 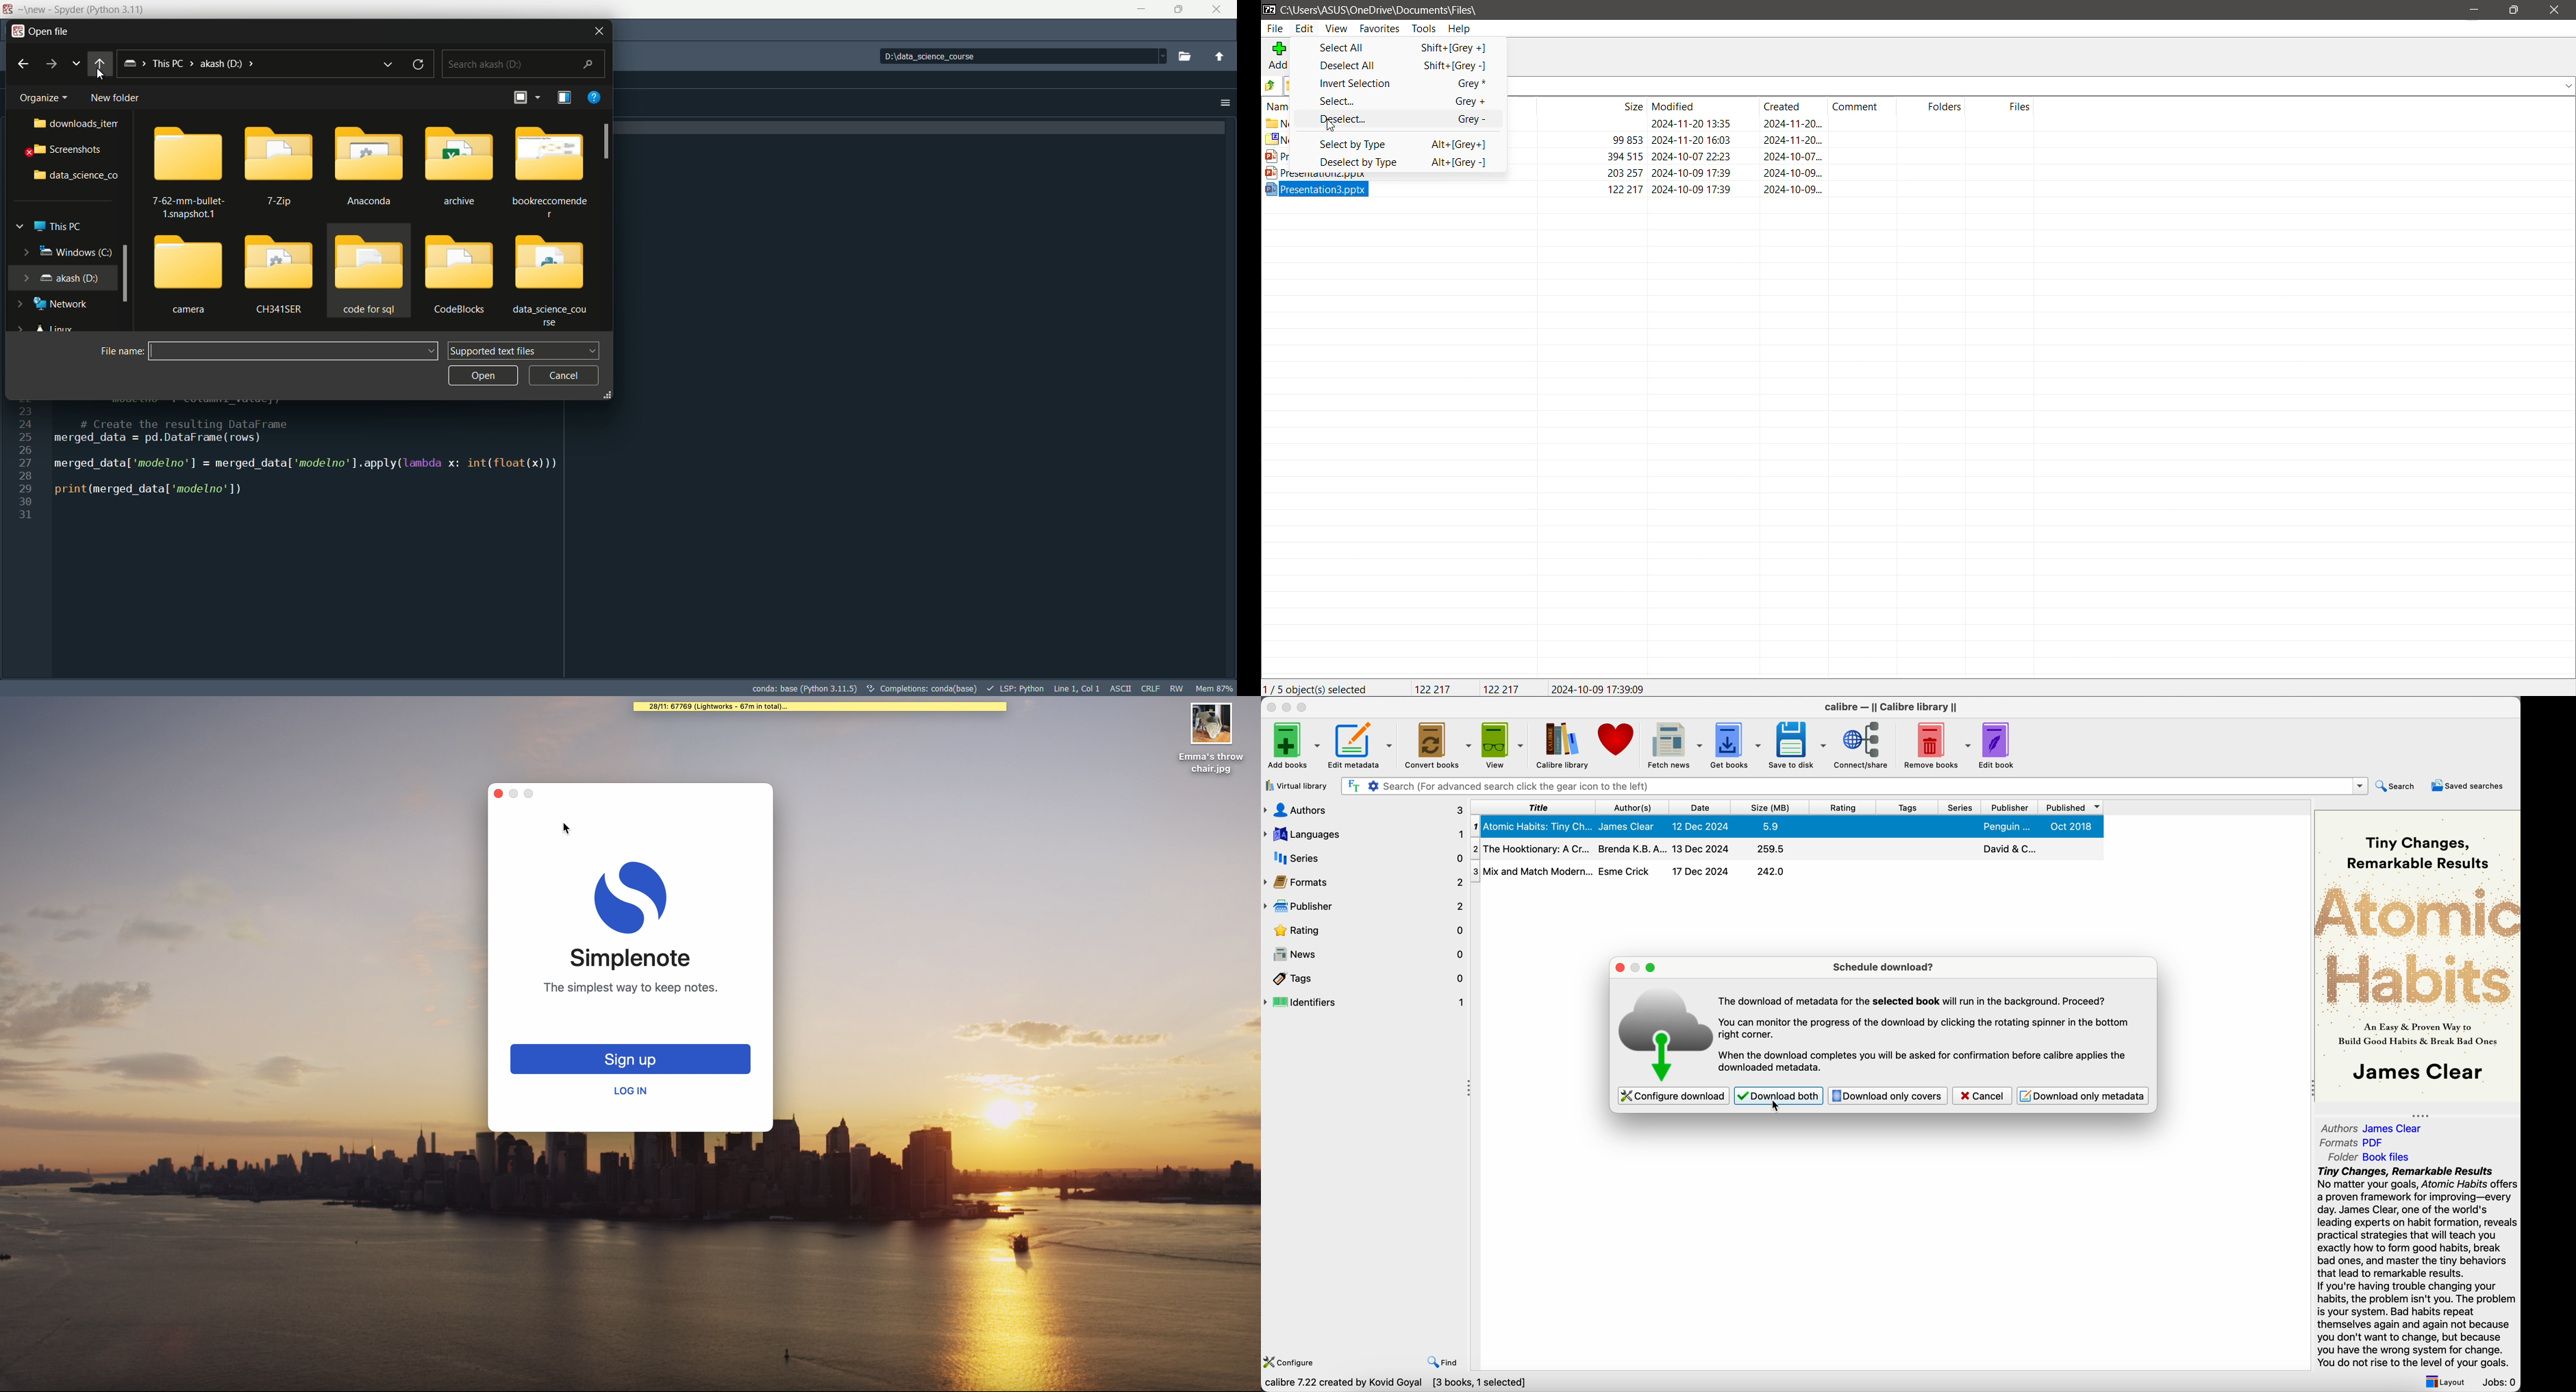 I want to click on View, so click(x=1336, y=29).